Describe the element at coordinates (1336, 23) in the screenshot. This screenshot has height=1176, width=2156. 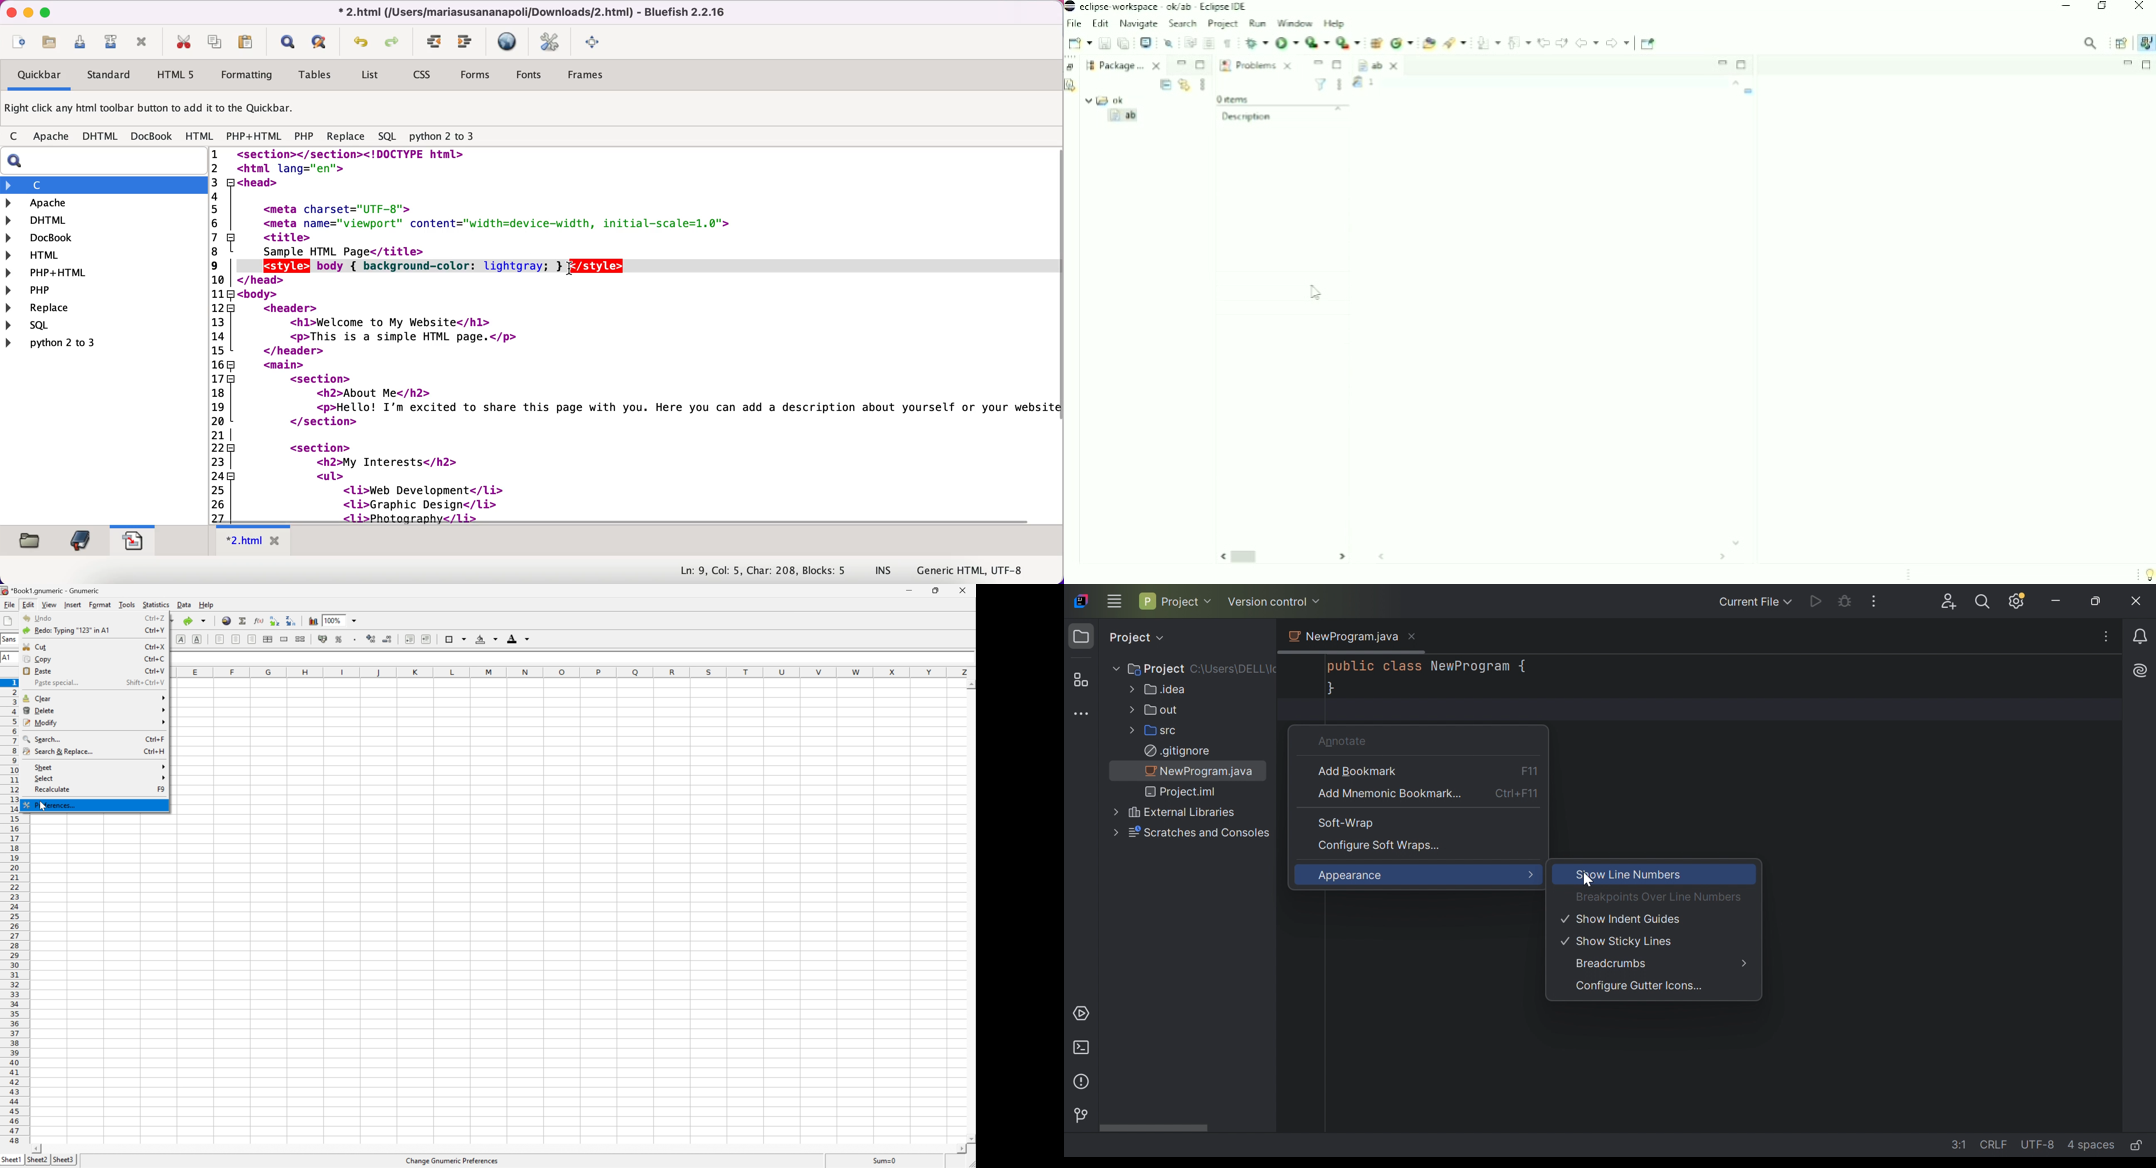
I see `Help` at that location.